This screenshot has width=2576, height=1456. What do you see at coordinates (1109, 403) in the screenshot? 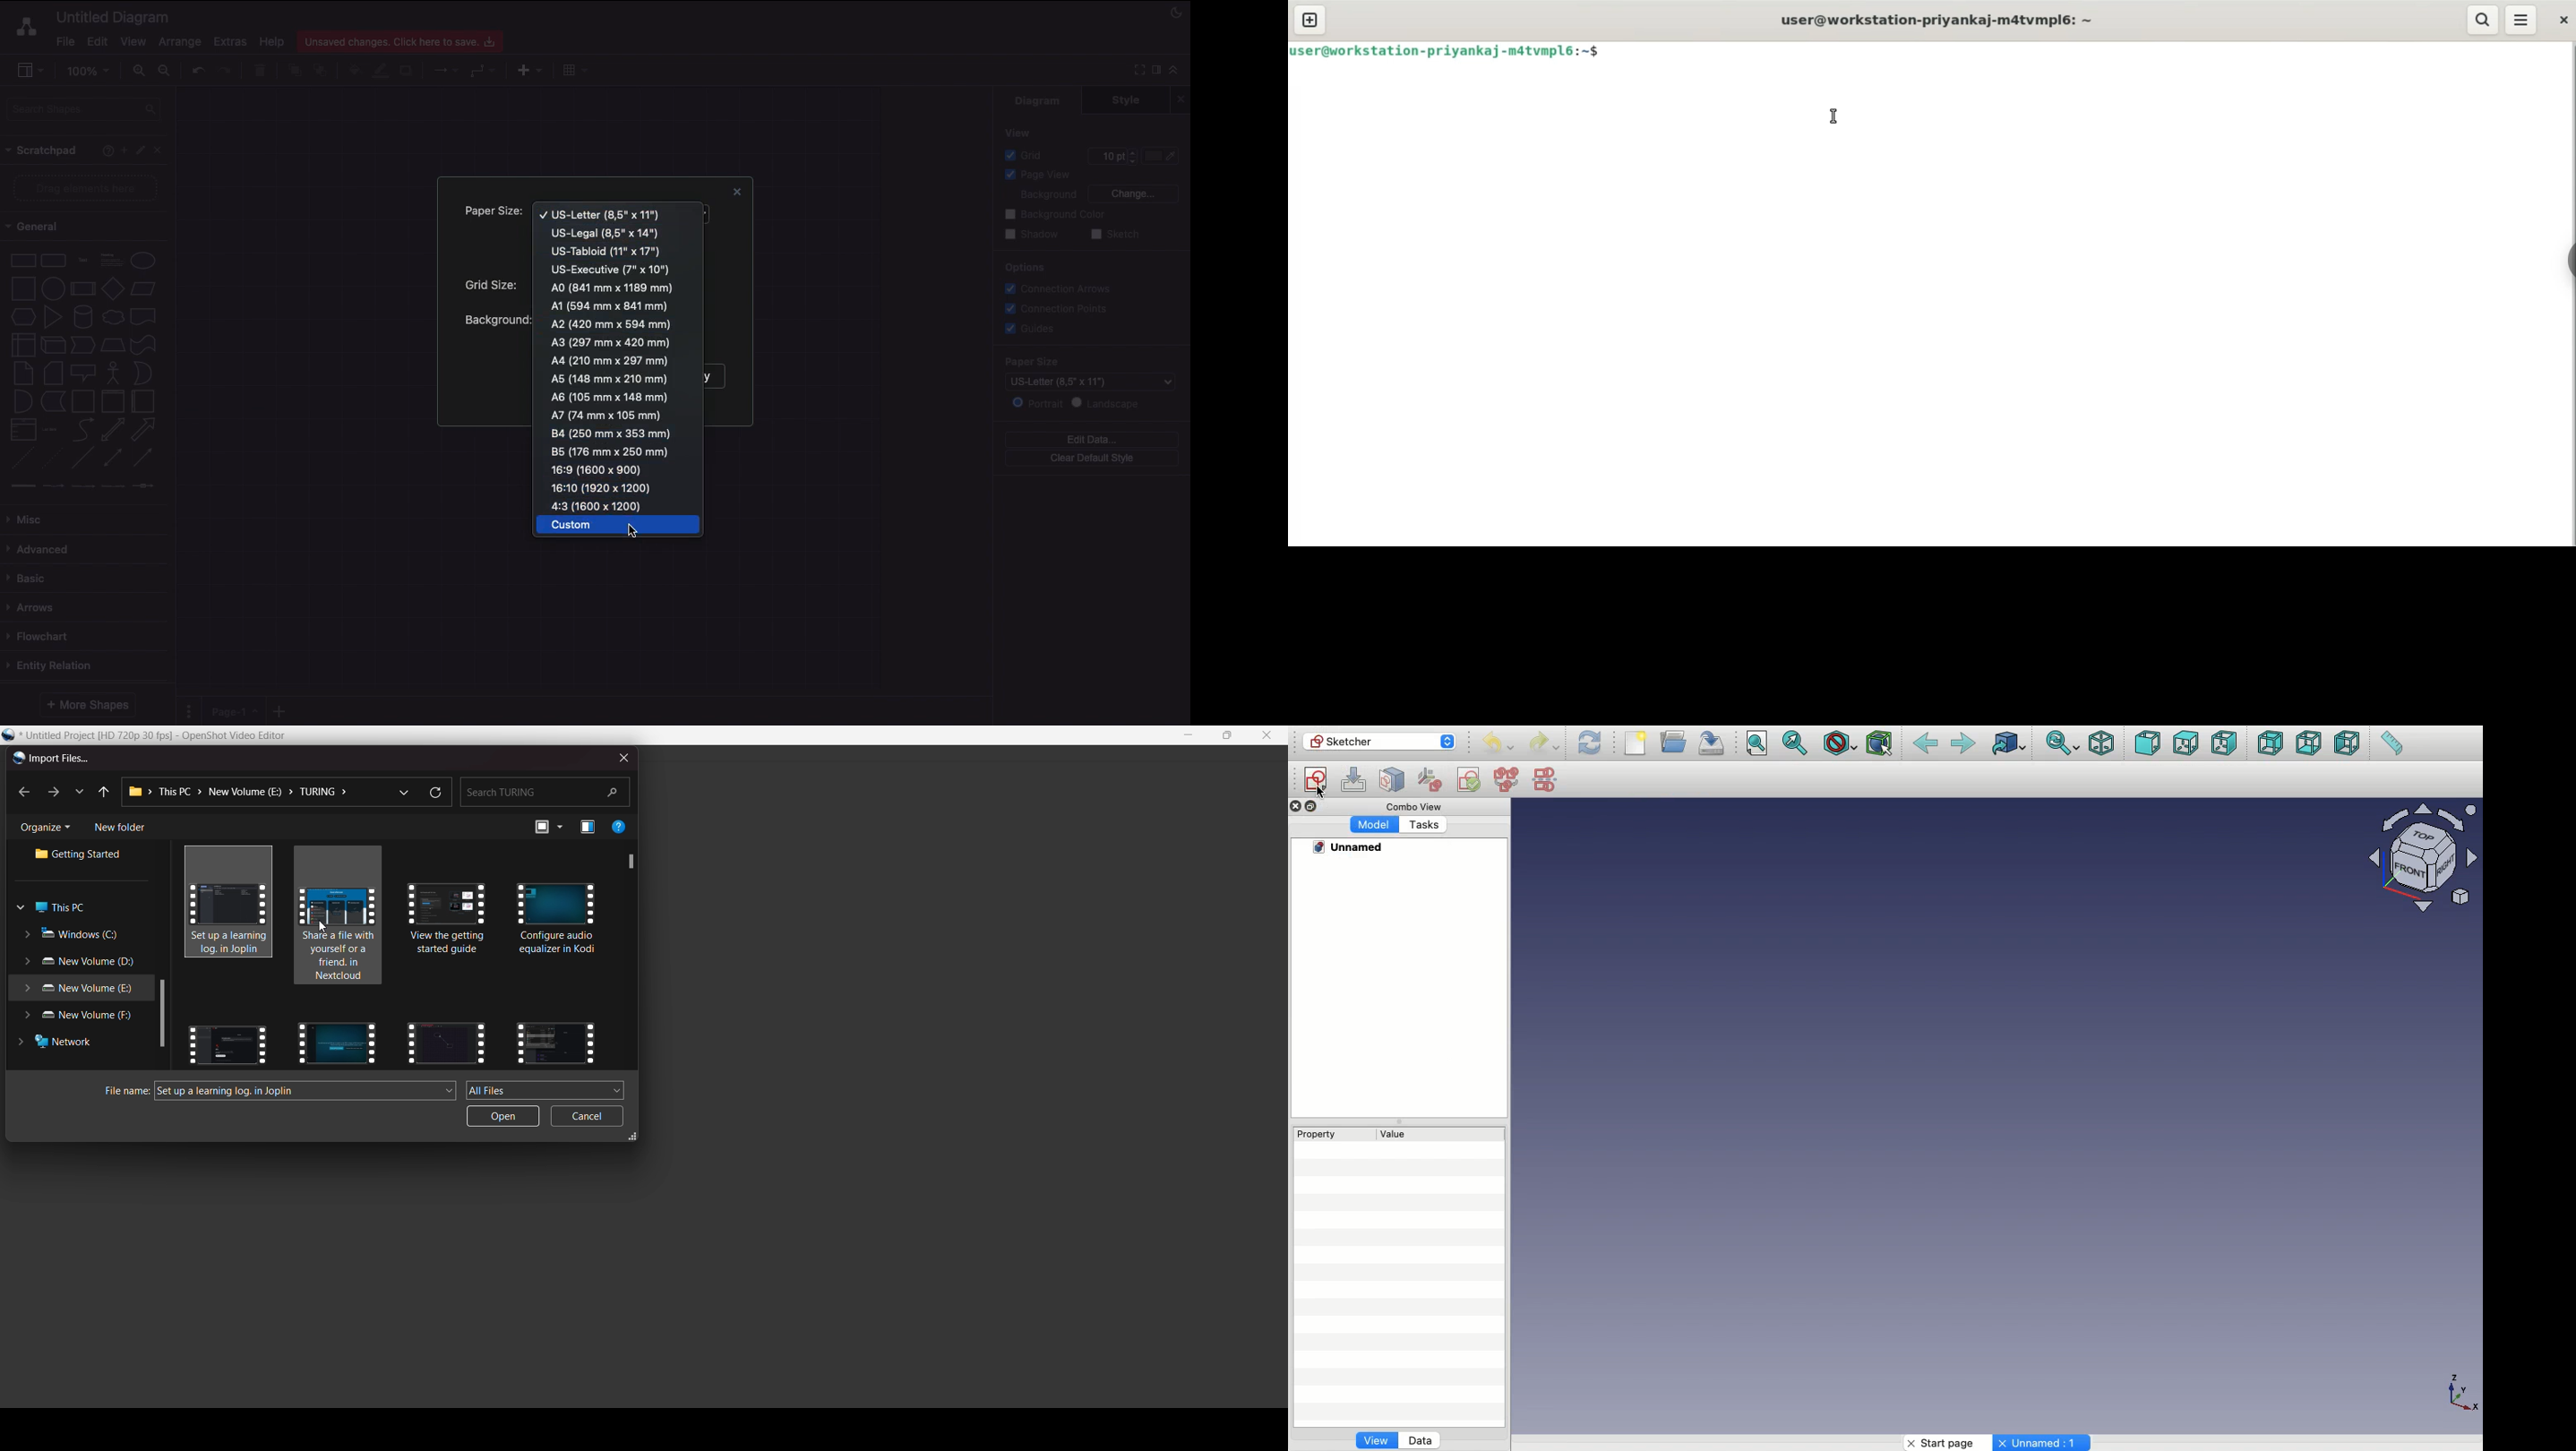
I see `Landscape ` at bounding box center [1109, 403].